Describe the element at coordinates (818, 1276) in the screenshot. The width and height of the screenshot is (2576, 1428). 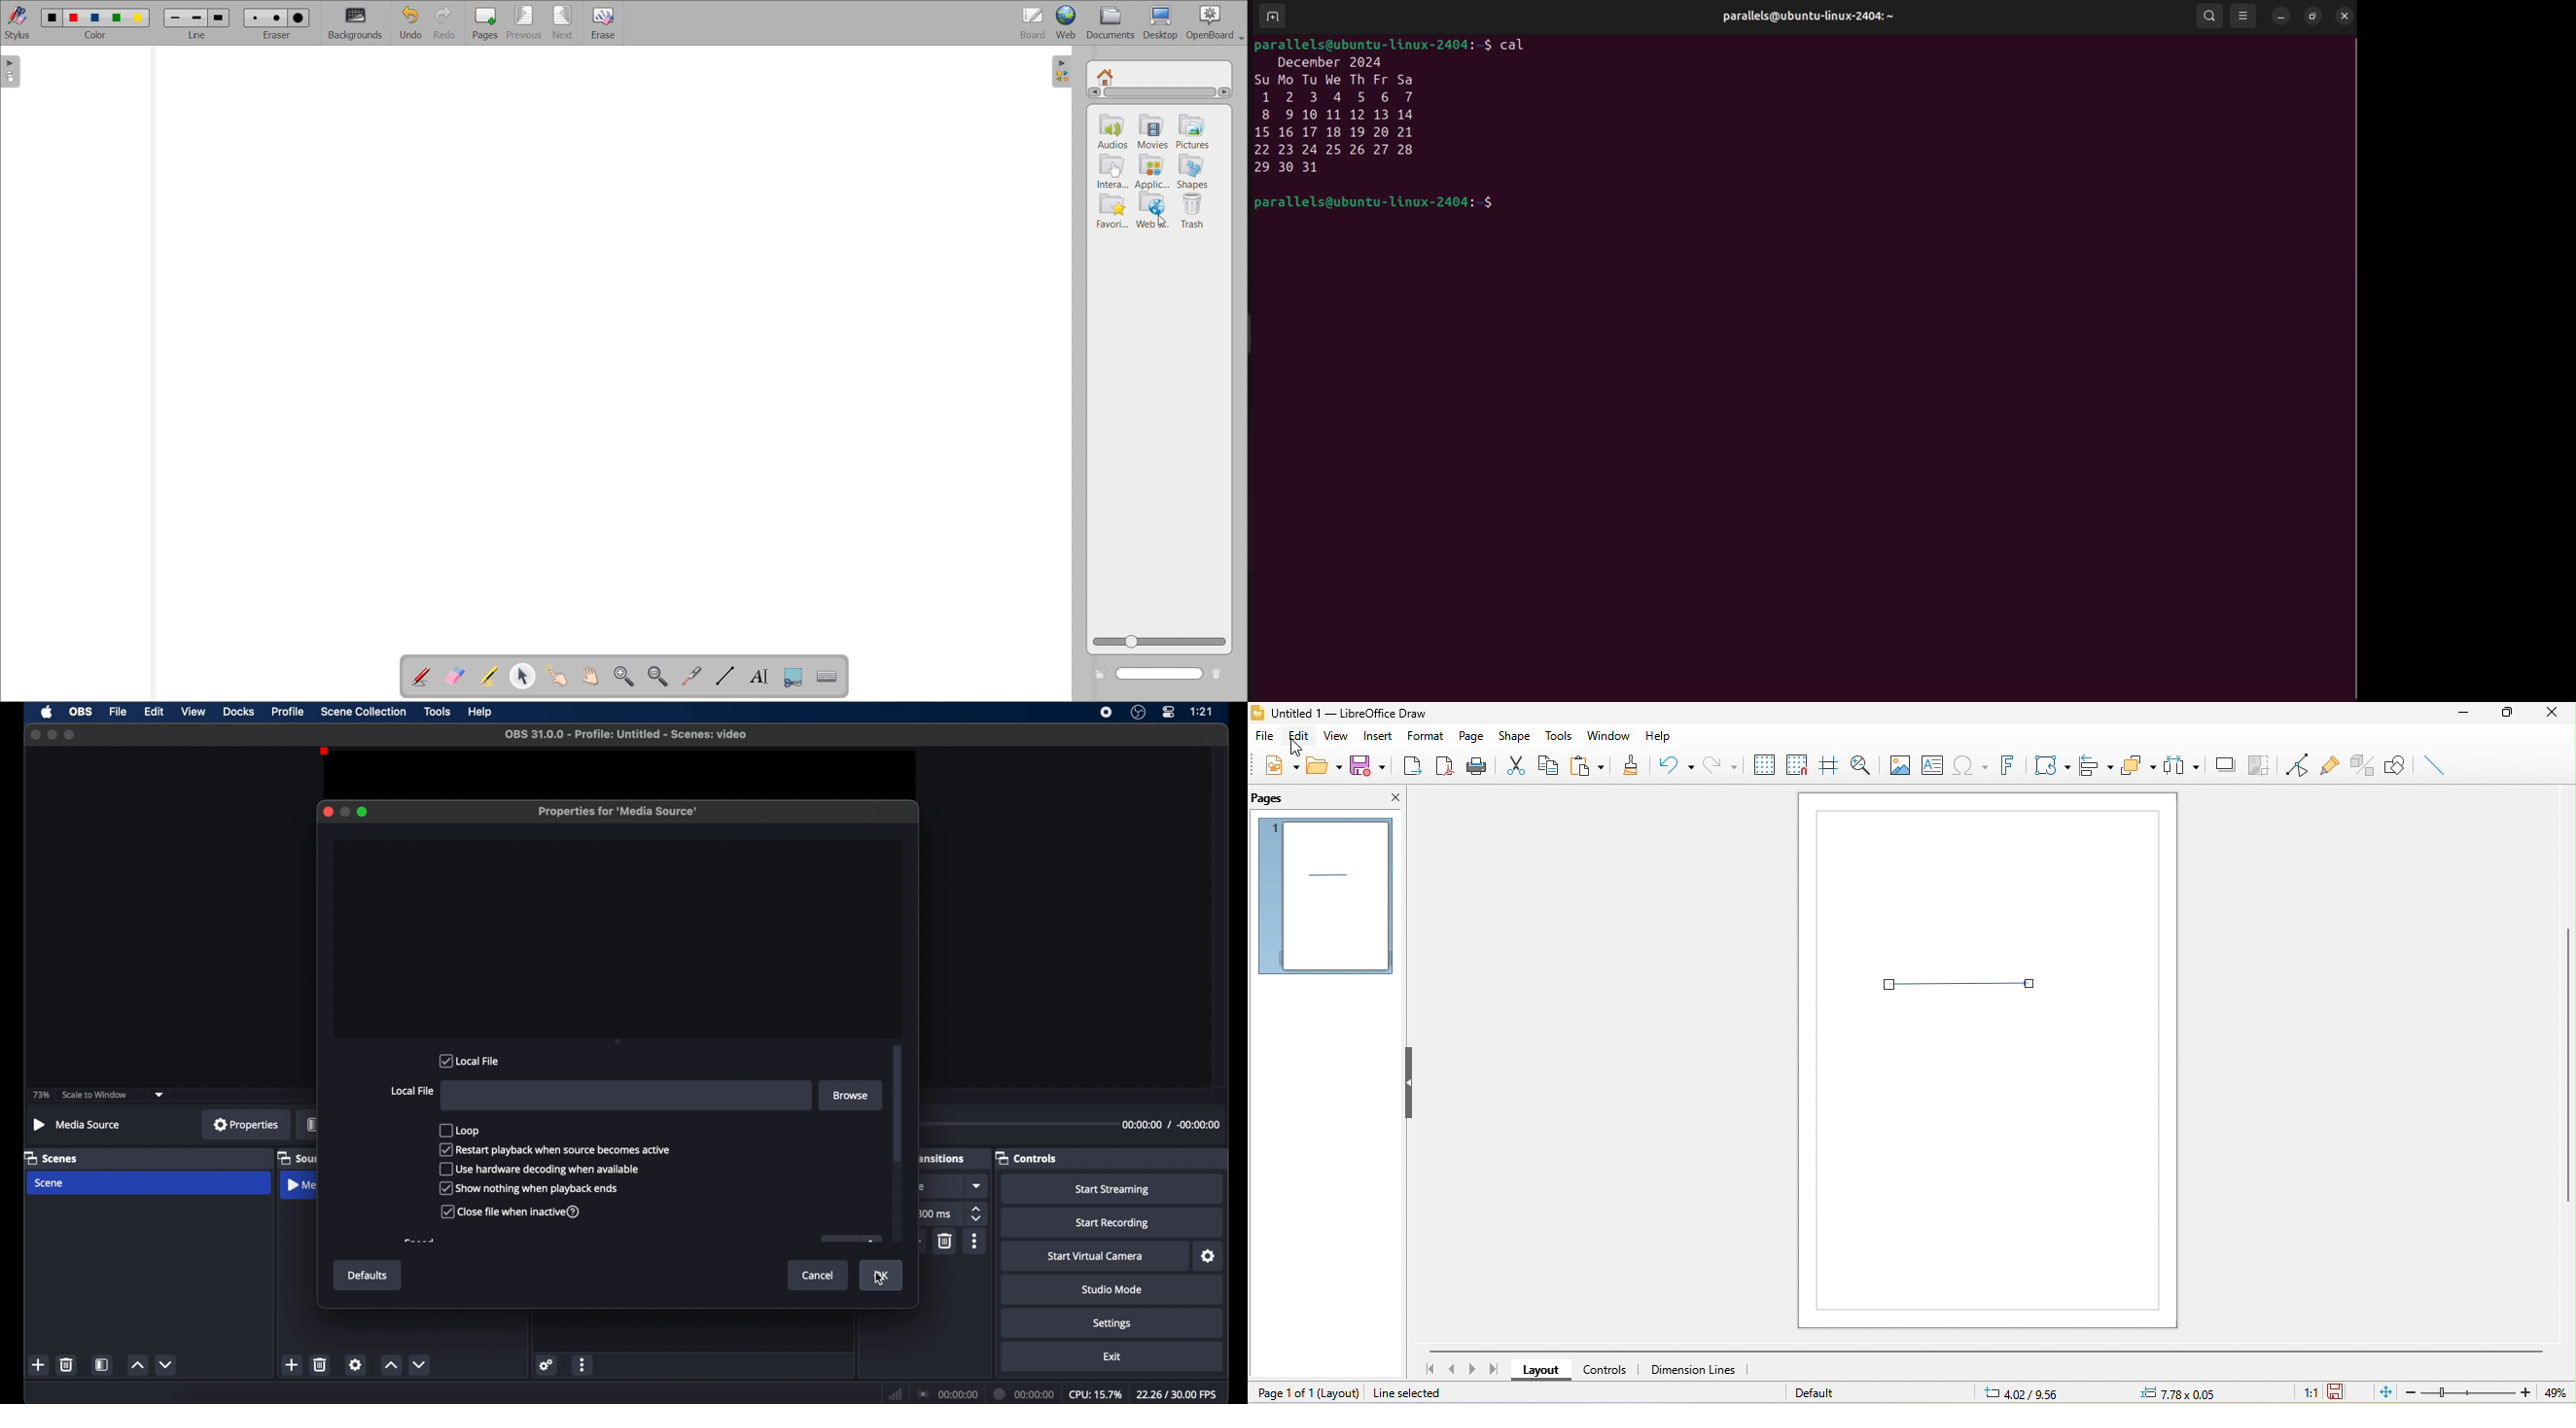
I see `cancel` at that location.